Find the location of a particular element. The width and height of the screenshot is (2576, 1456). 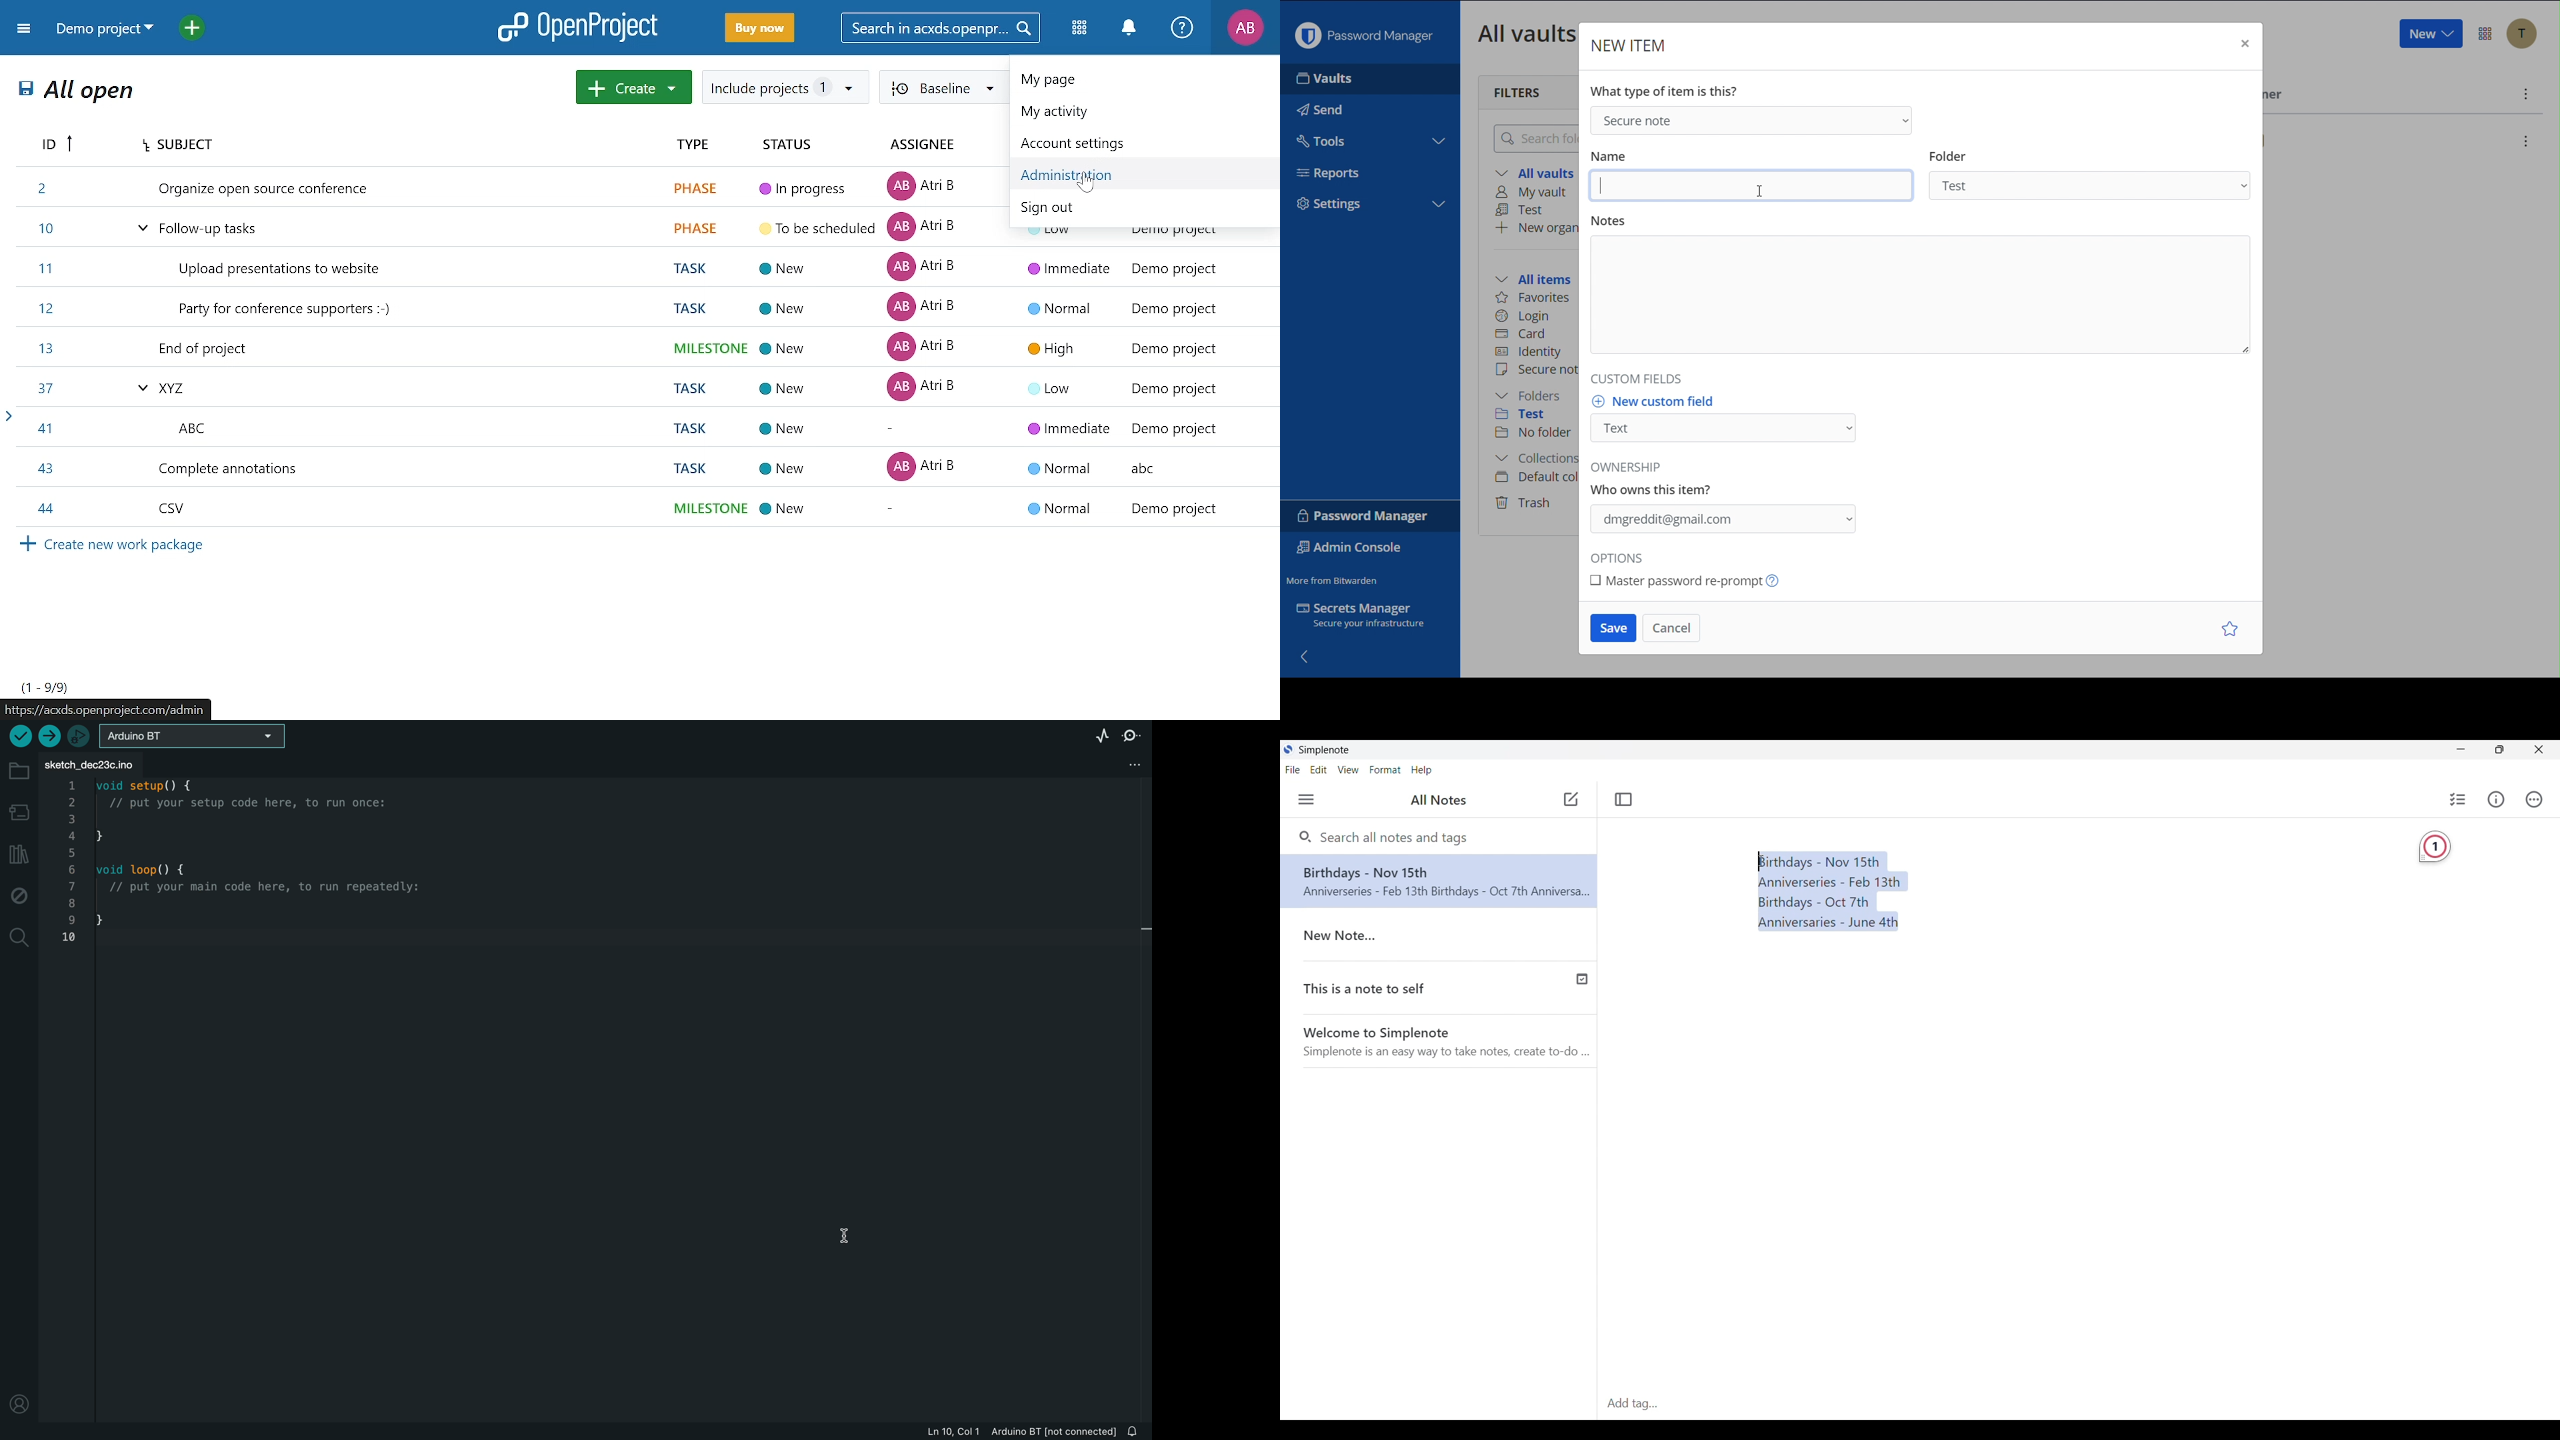

All items is located at coordinates (1538, 278).